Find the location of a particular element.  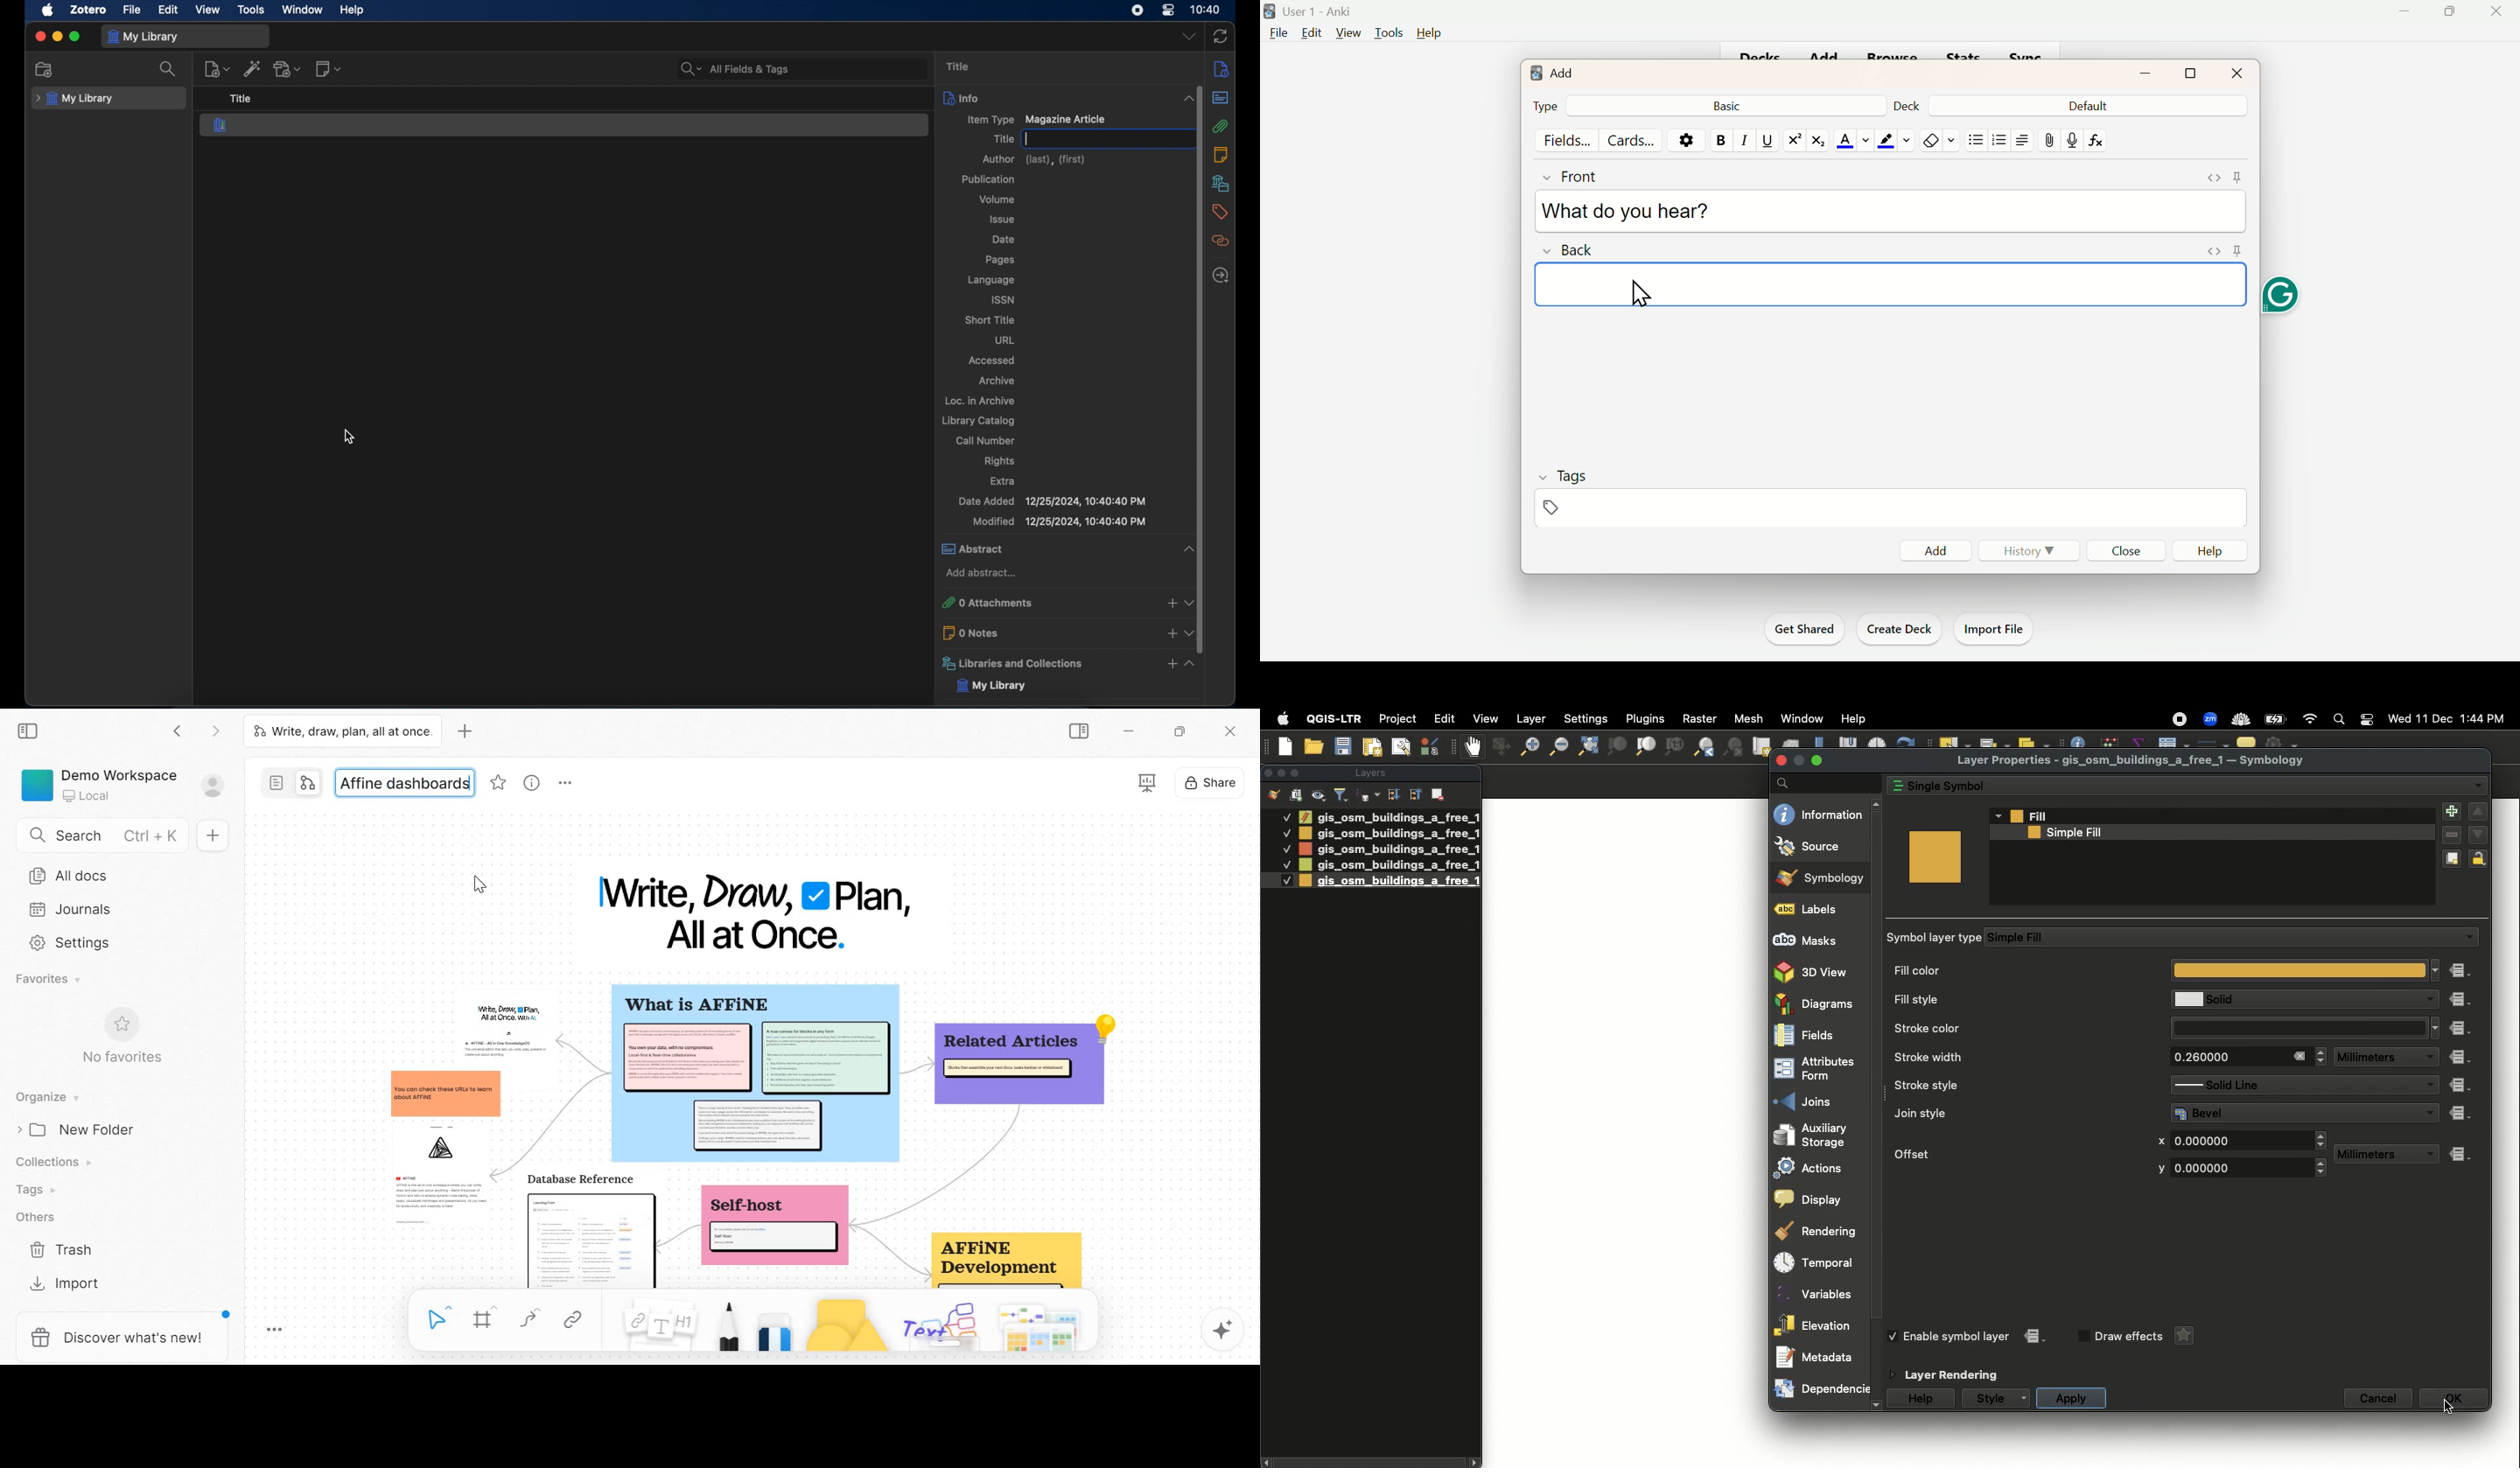

Rendering is located at coordinates (1820, 1231).